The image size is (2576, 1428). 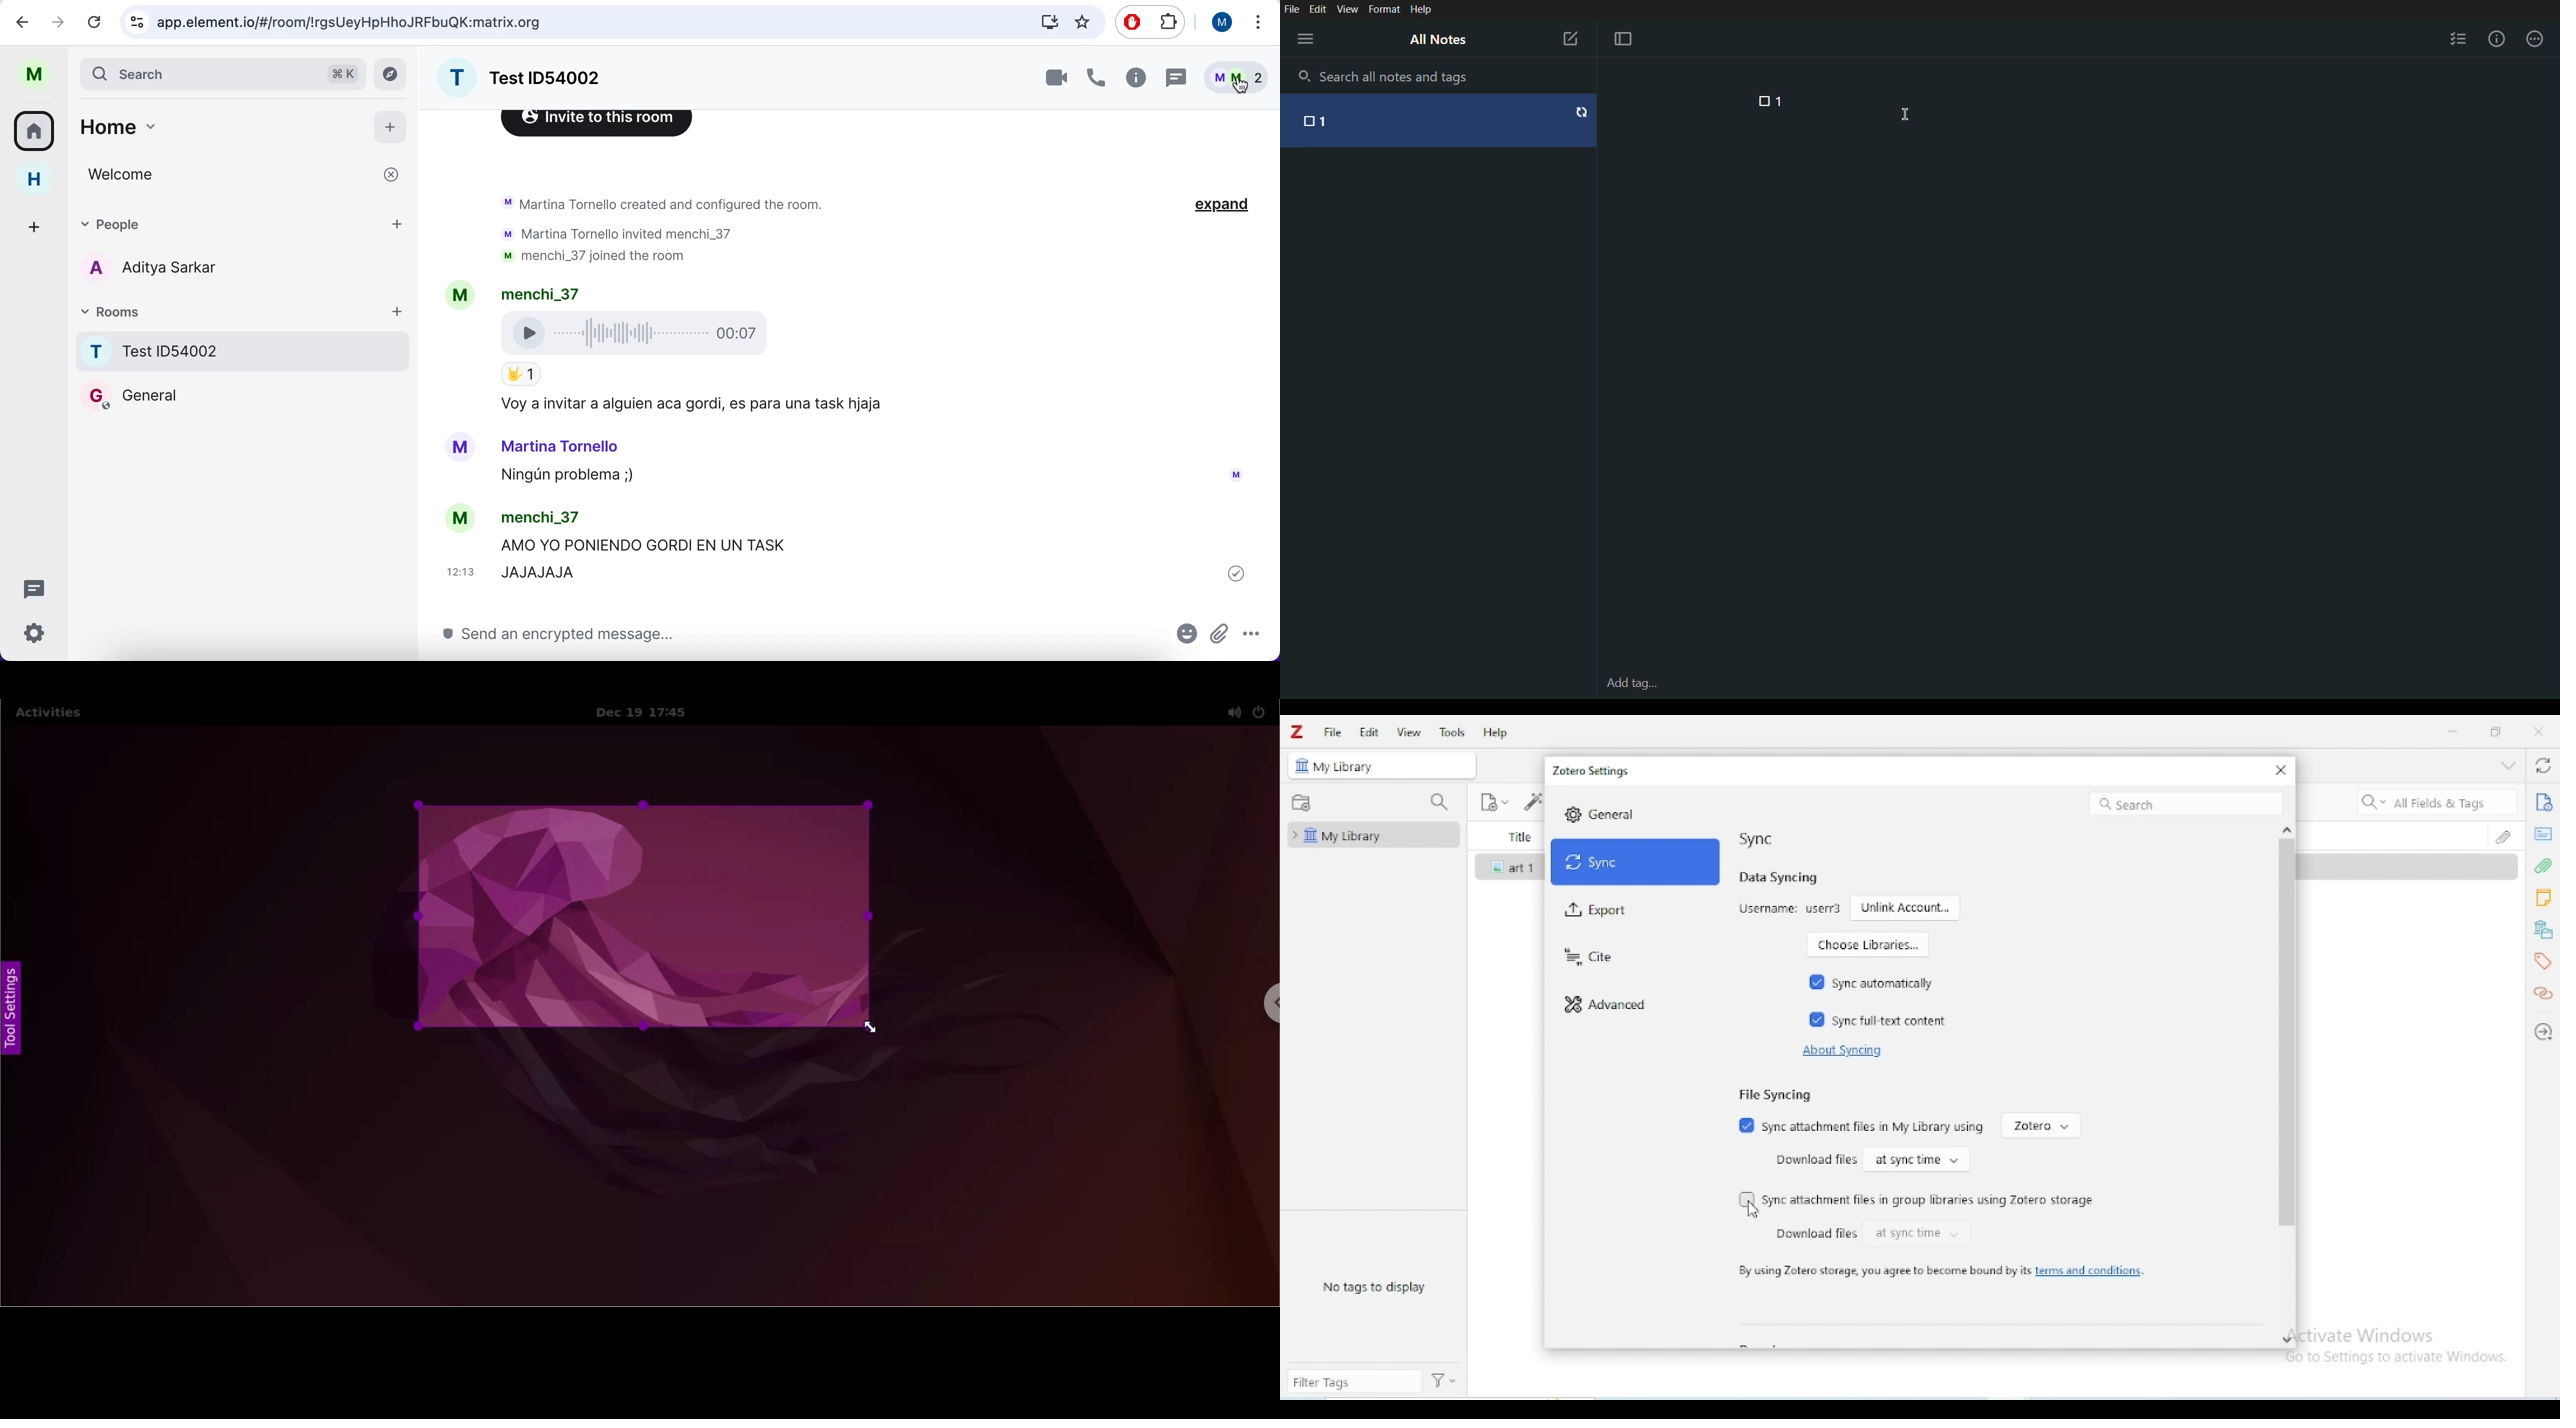 What do you see at coordinates (1181, 635) in the screenshot?
I see `emoji` at bounding box center [1181, 635].